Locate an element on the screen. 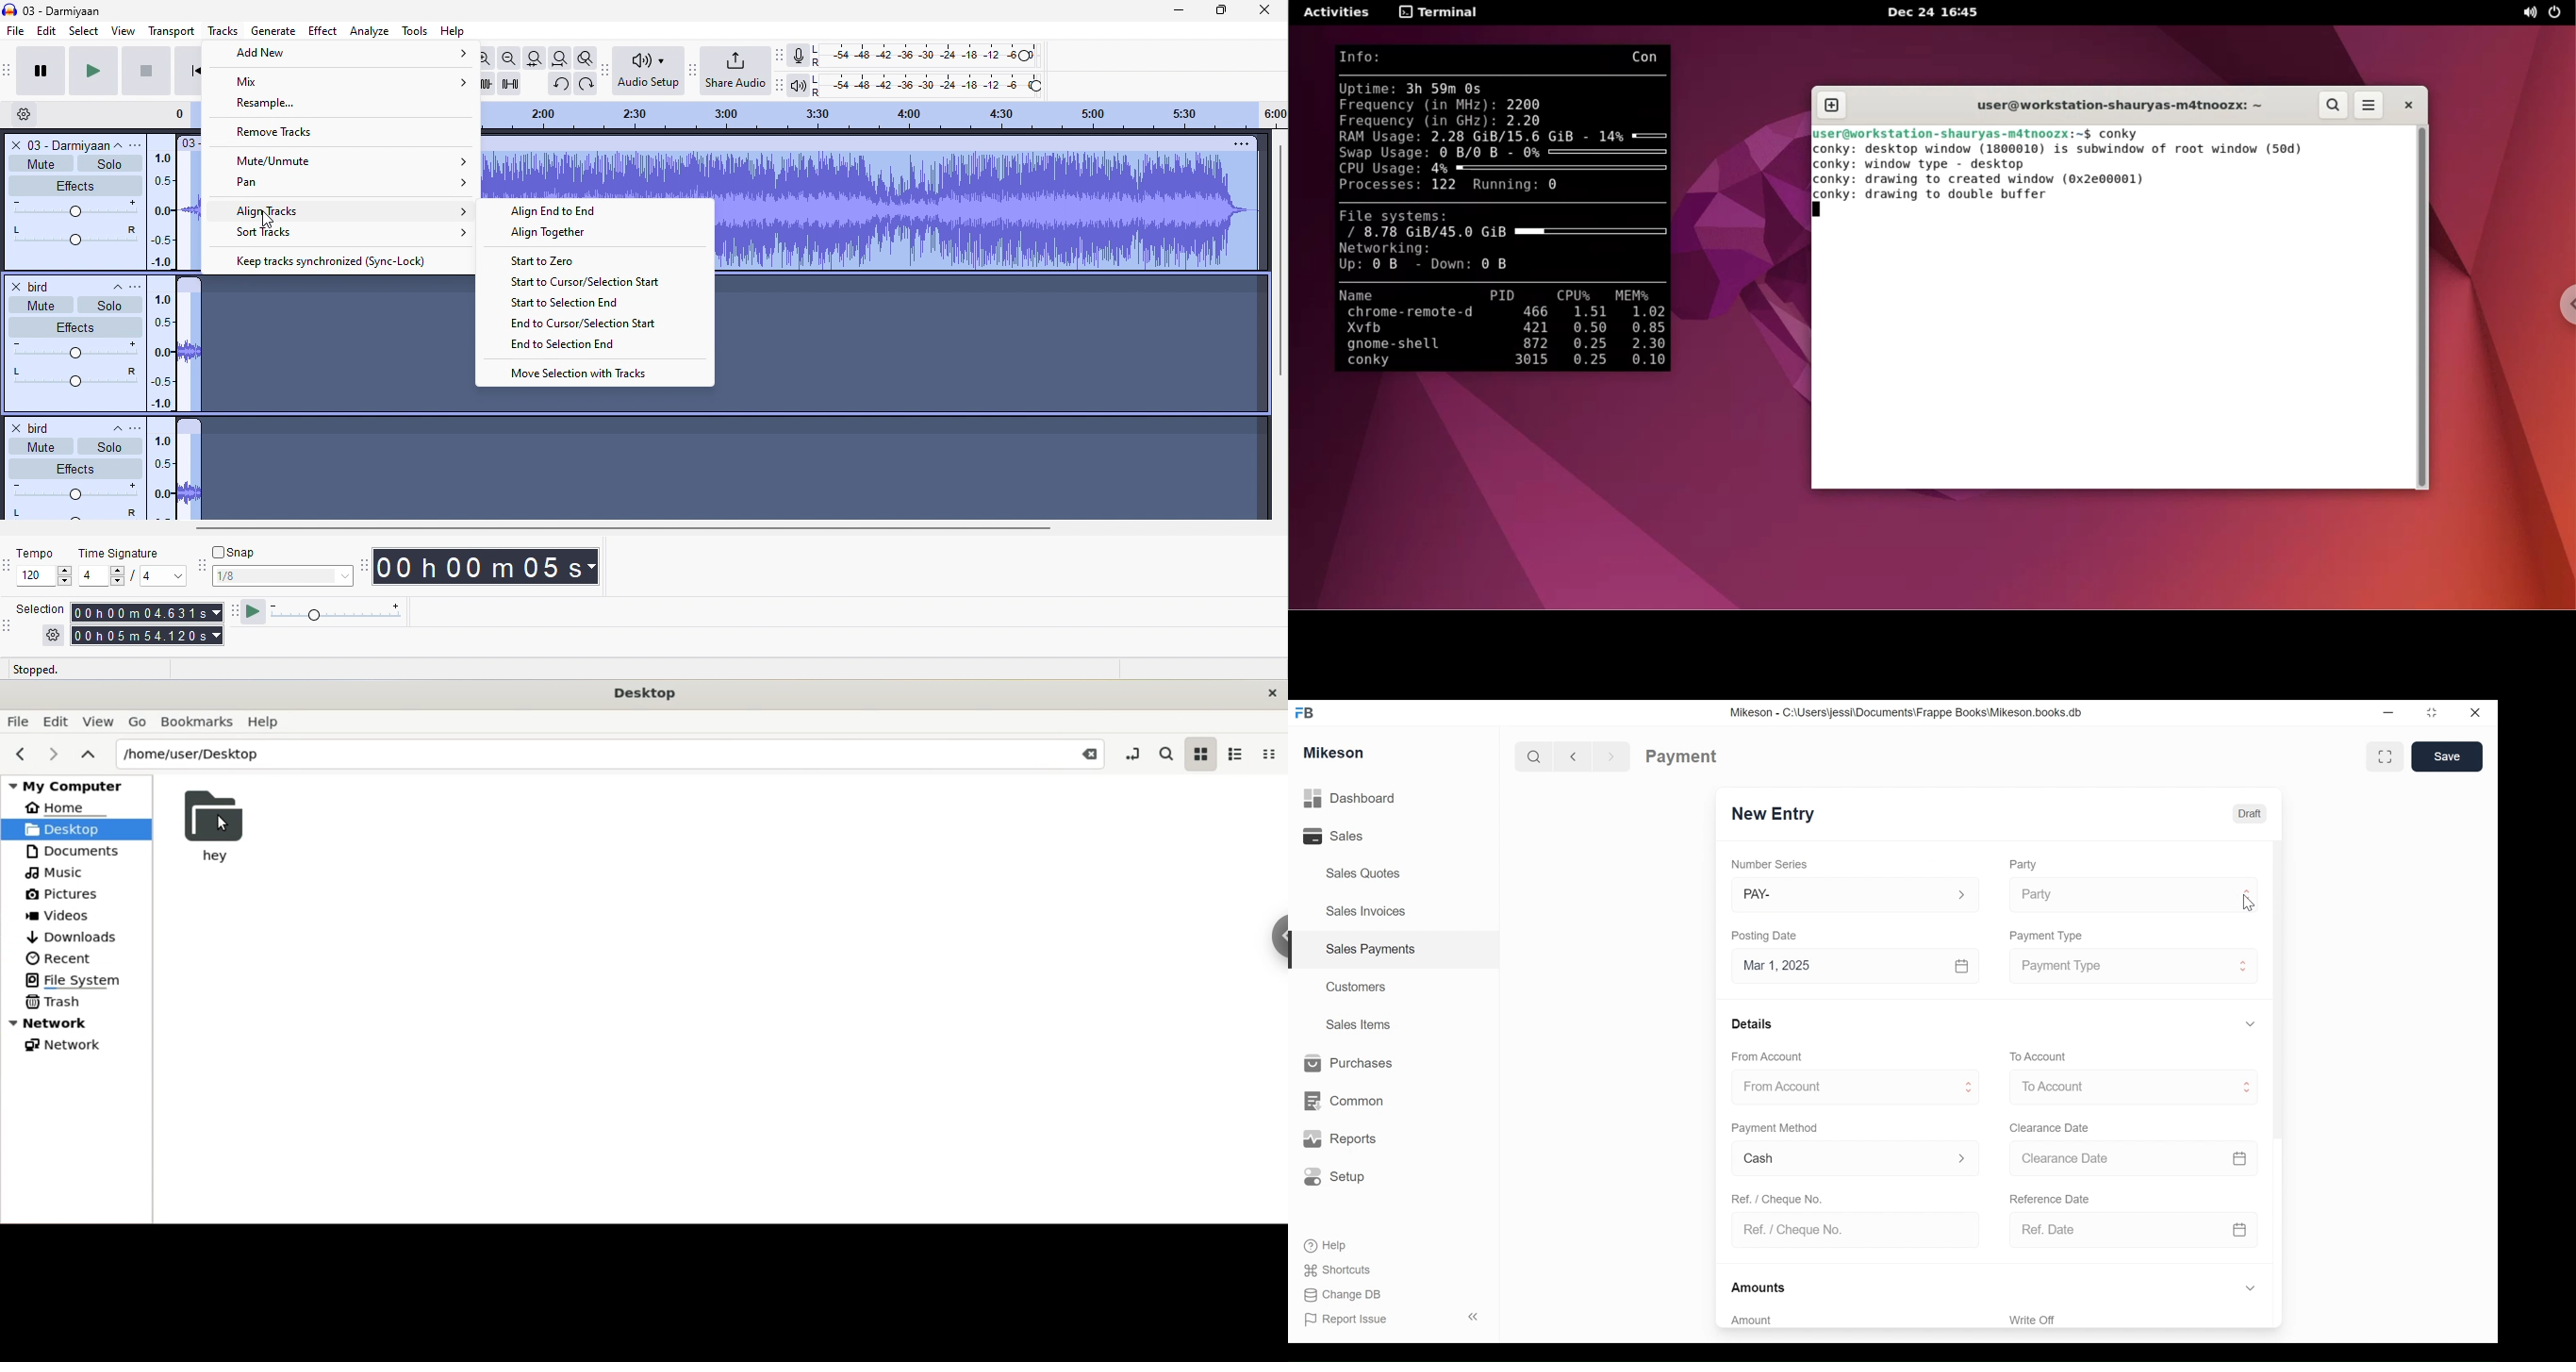 The image size is (2576, 1372). Music is located at coordinates (58, 872).